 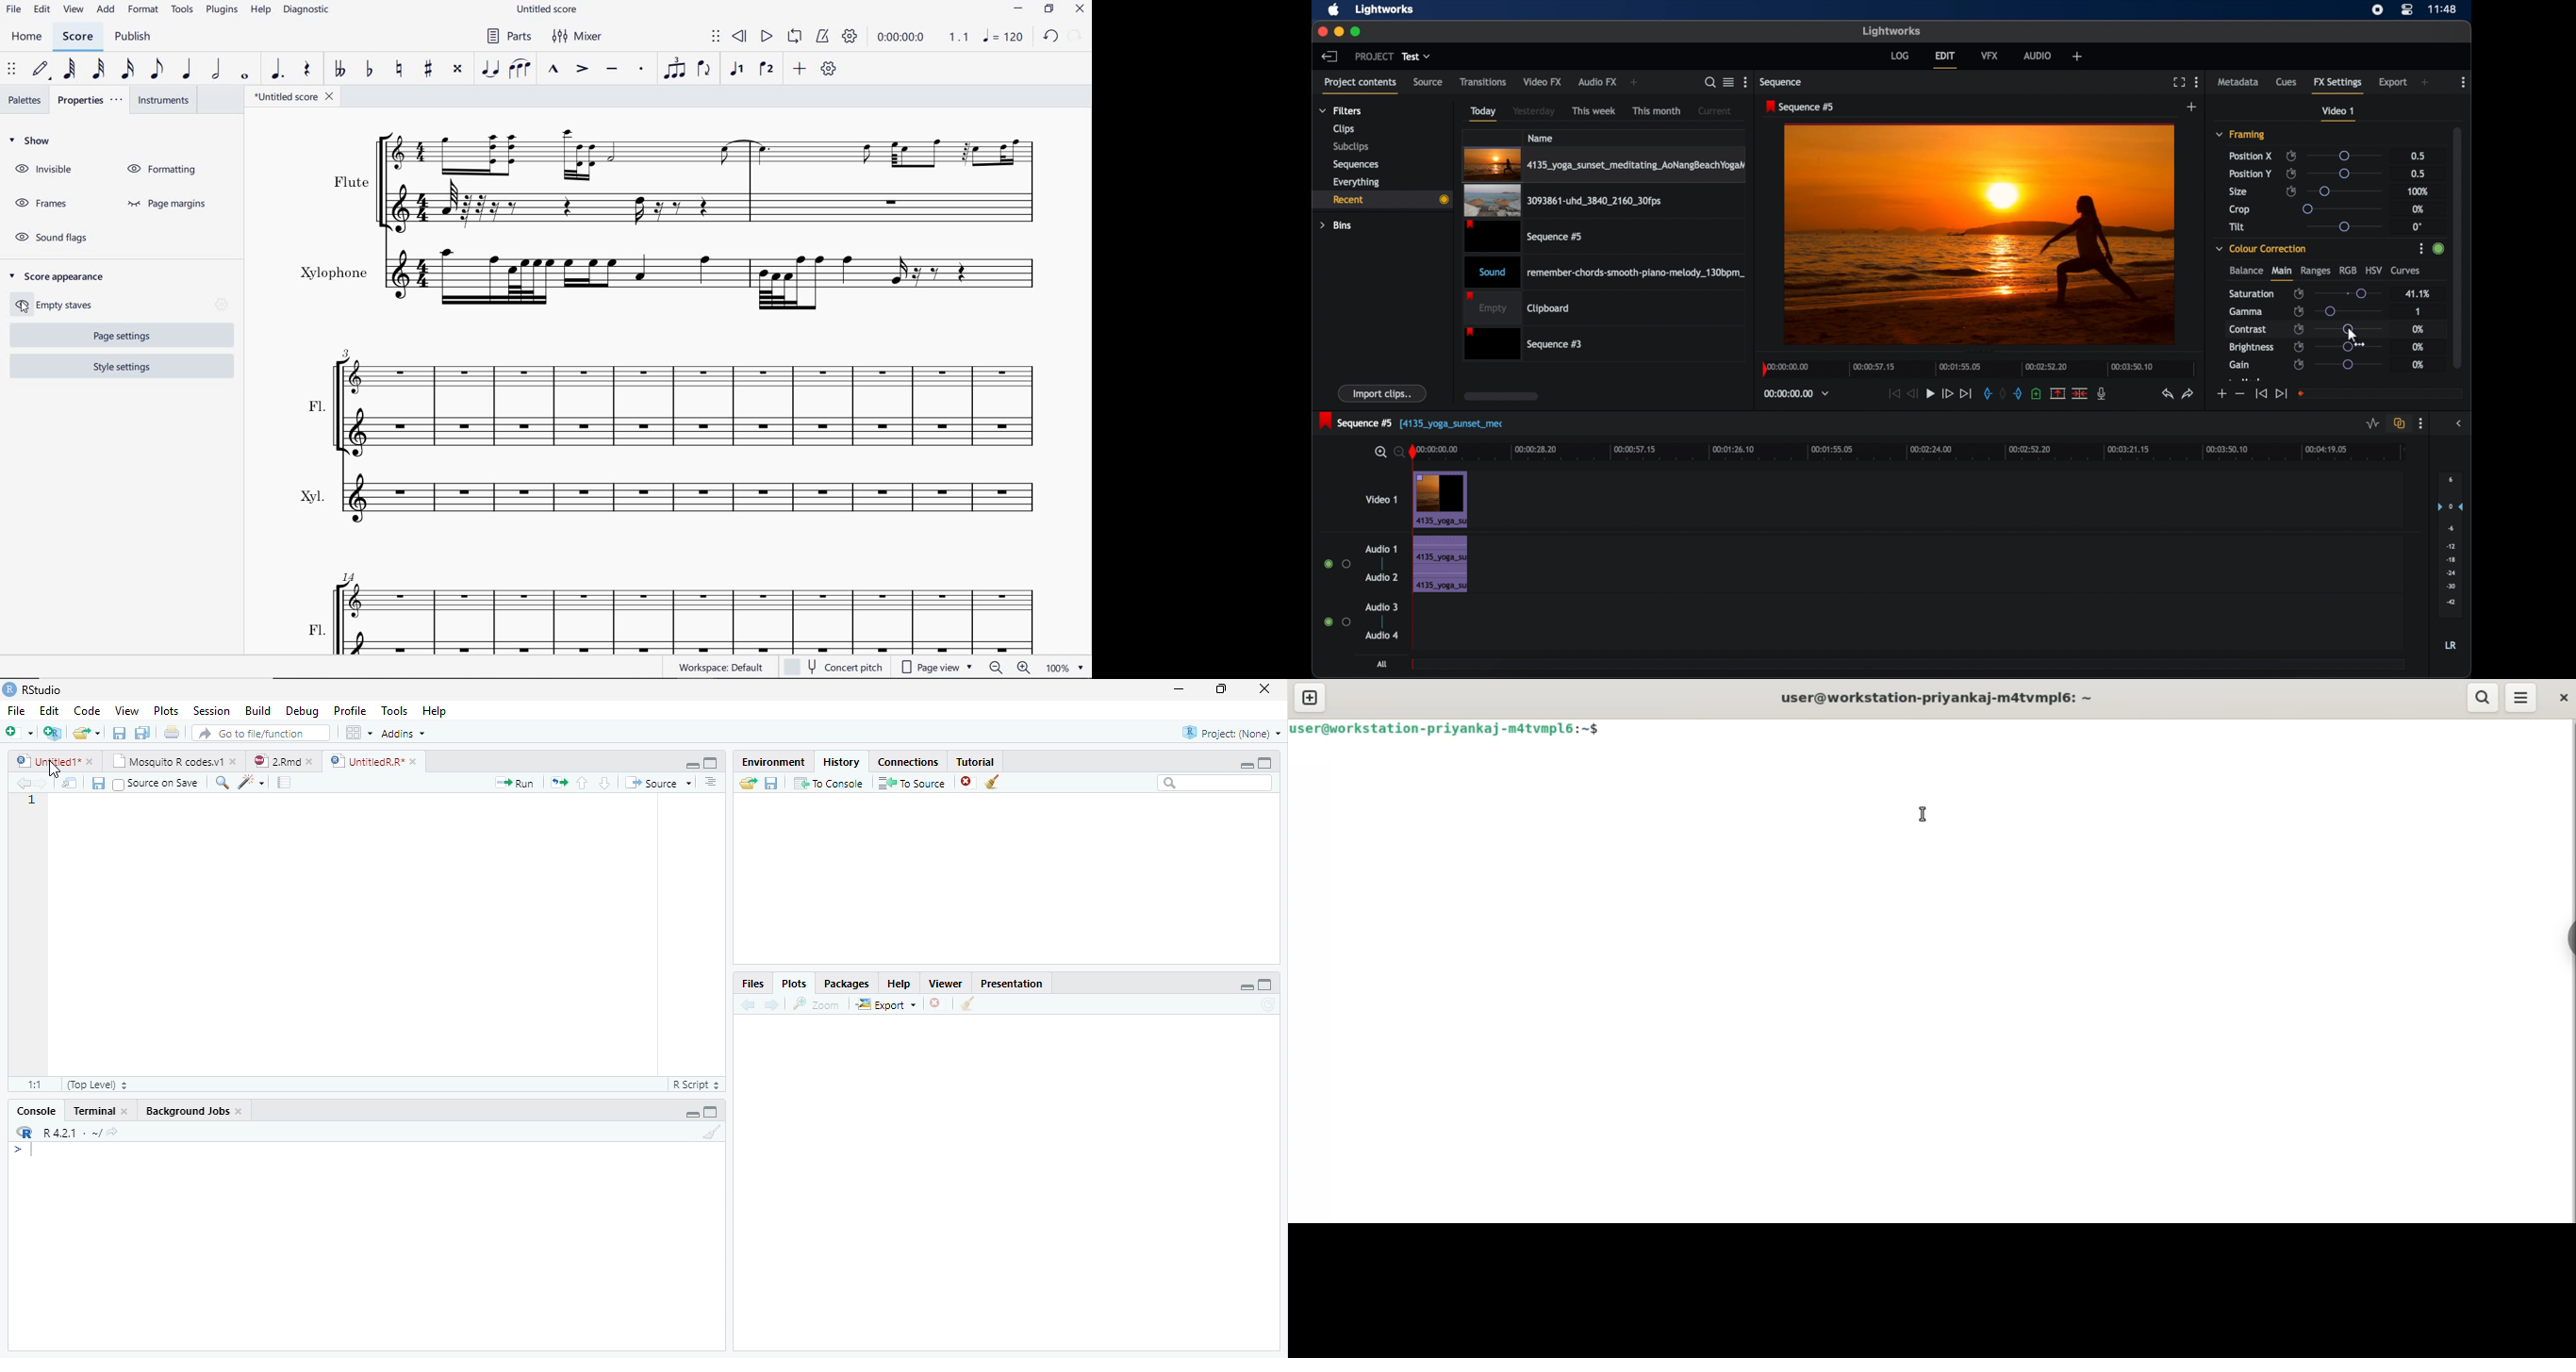 What do you see at coordinates (699, 1085) in the screenshot?
I see `R Script` at bounding box center [699, 1085].